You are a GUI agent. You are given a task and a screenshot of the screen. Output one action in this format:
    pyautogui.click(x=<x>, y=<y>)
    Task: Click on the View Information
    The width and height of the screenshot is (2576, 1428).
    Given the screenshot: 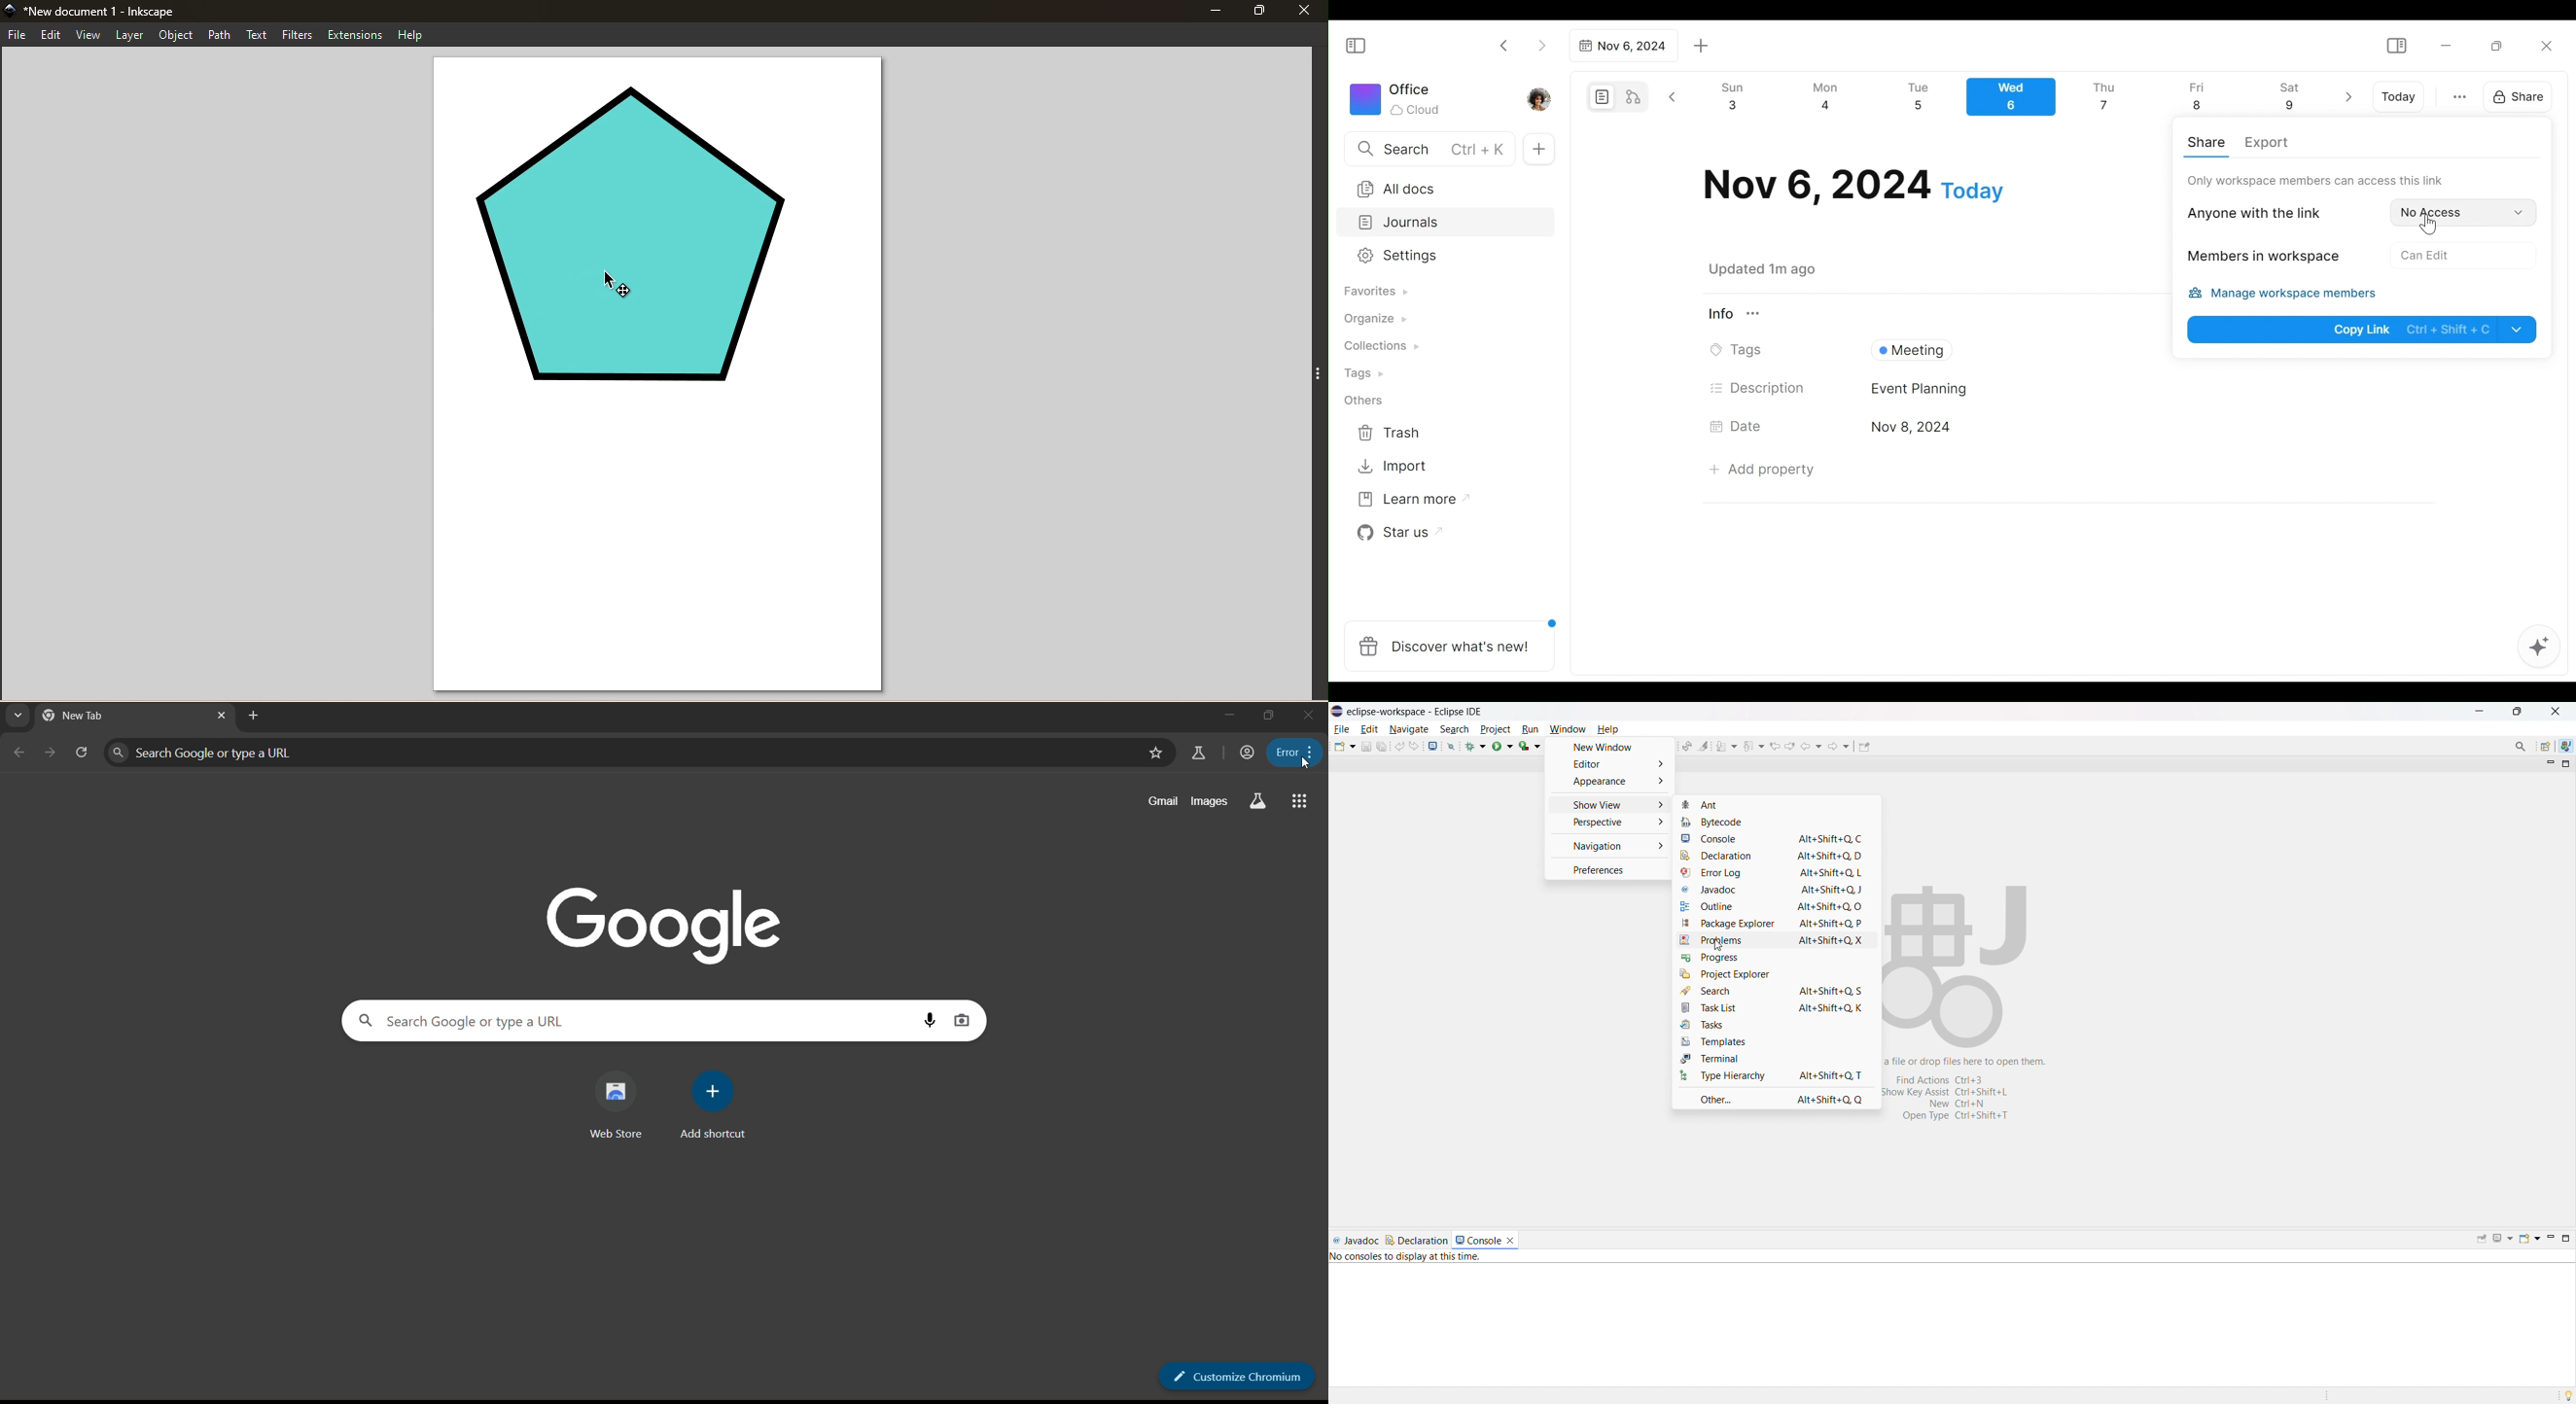 What is the action you would take?
    pyautogui.click(x=1928, y=313)
    